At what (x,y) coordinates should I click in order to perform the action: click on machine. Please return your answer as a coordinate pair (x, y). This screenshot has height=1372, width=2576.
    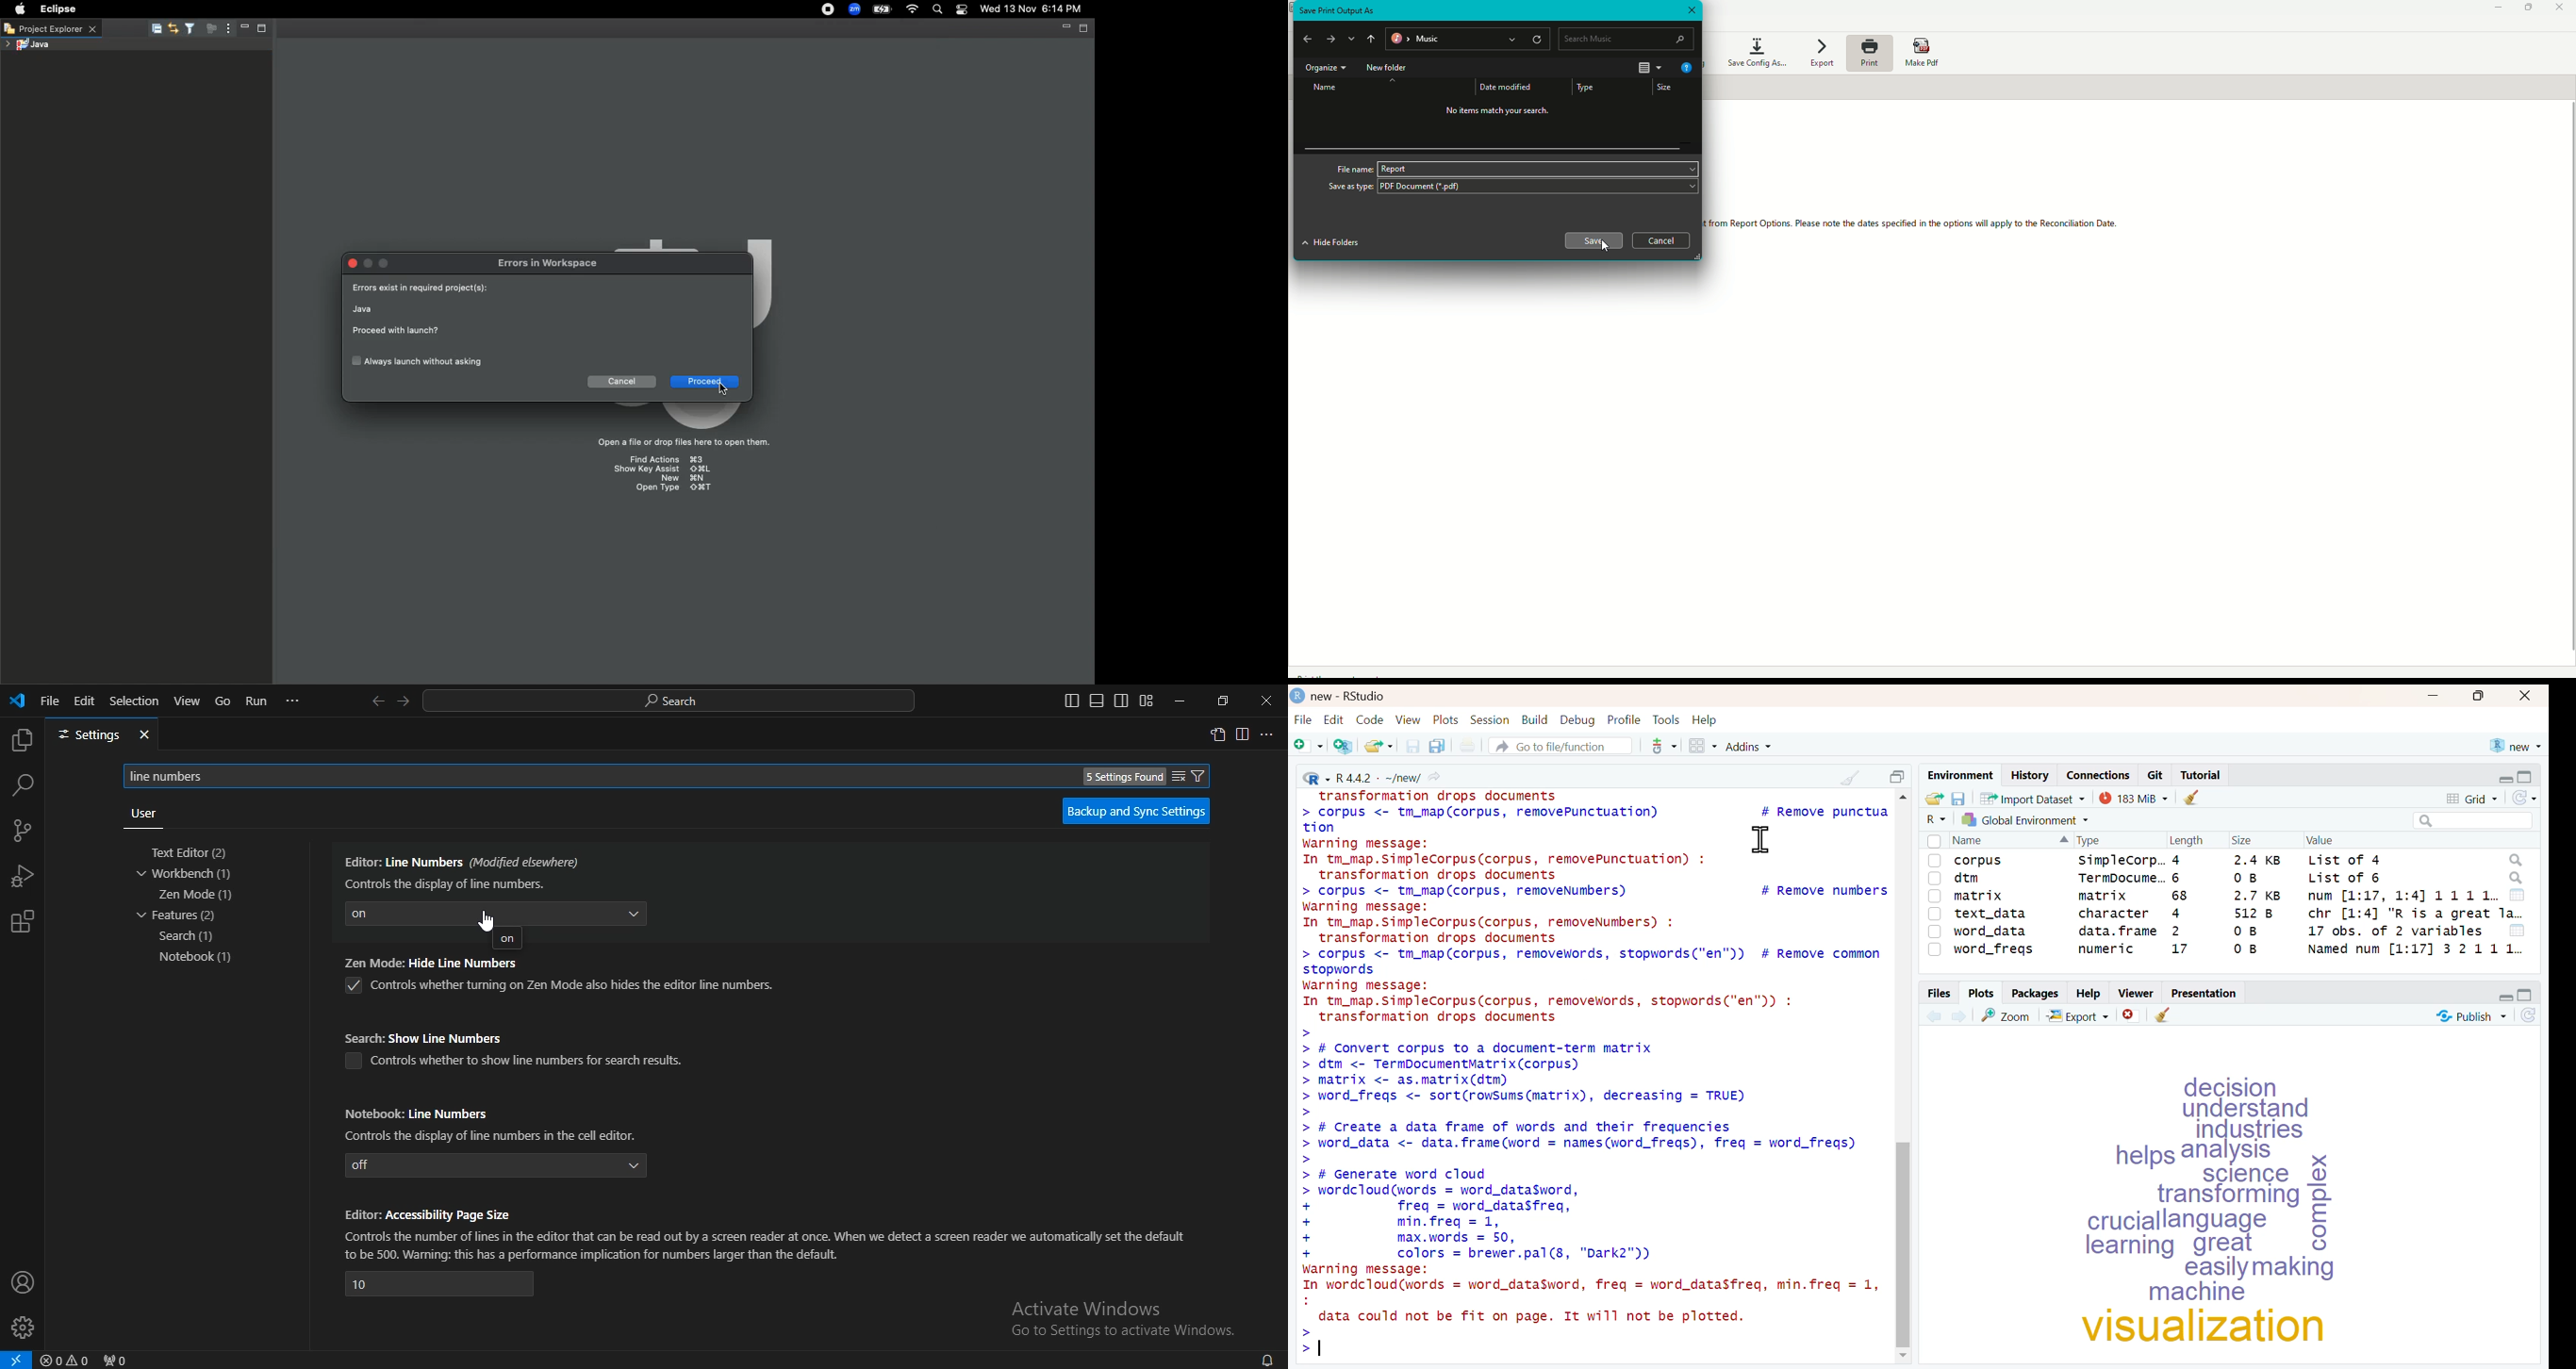
    Looking at the image, I should click on (2200, 1293).